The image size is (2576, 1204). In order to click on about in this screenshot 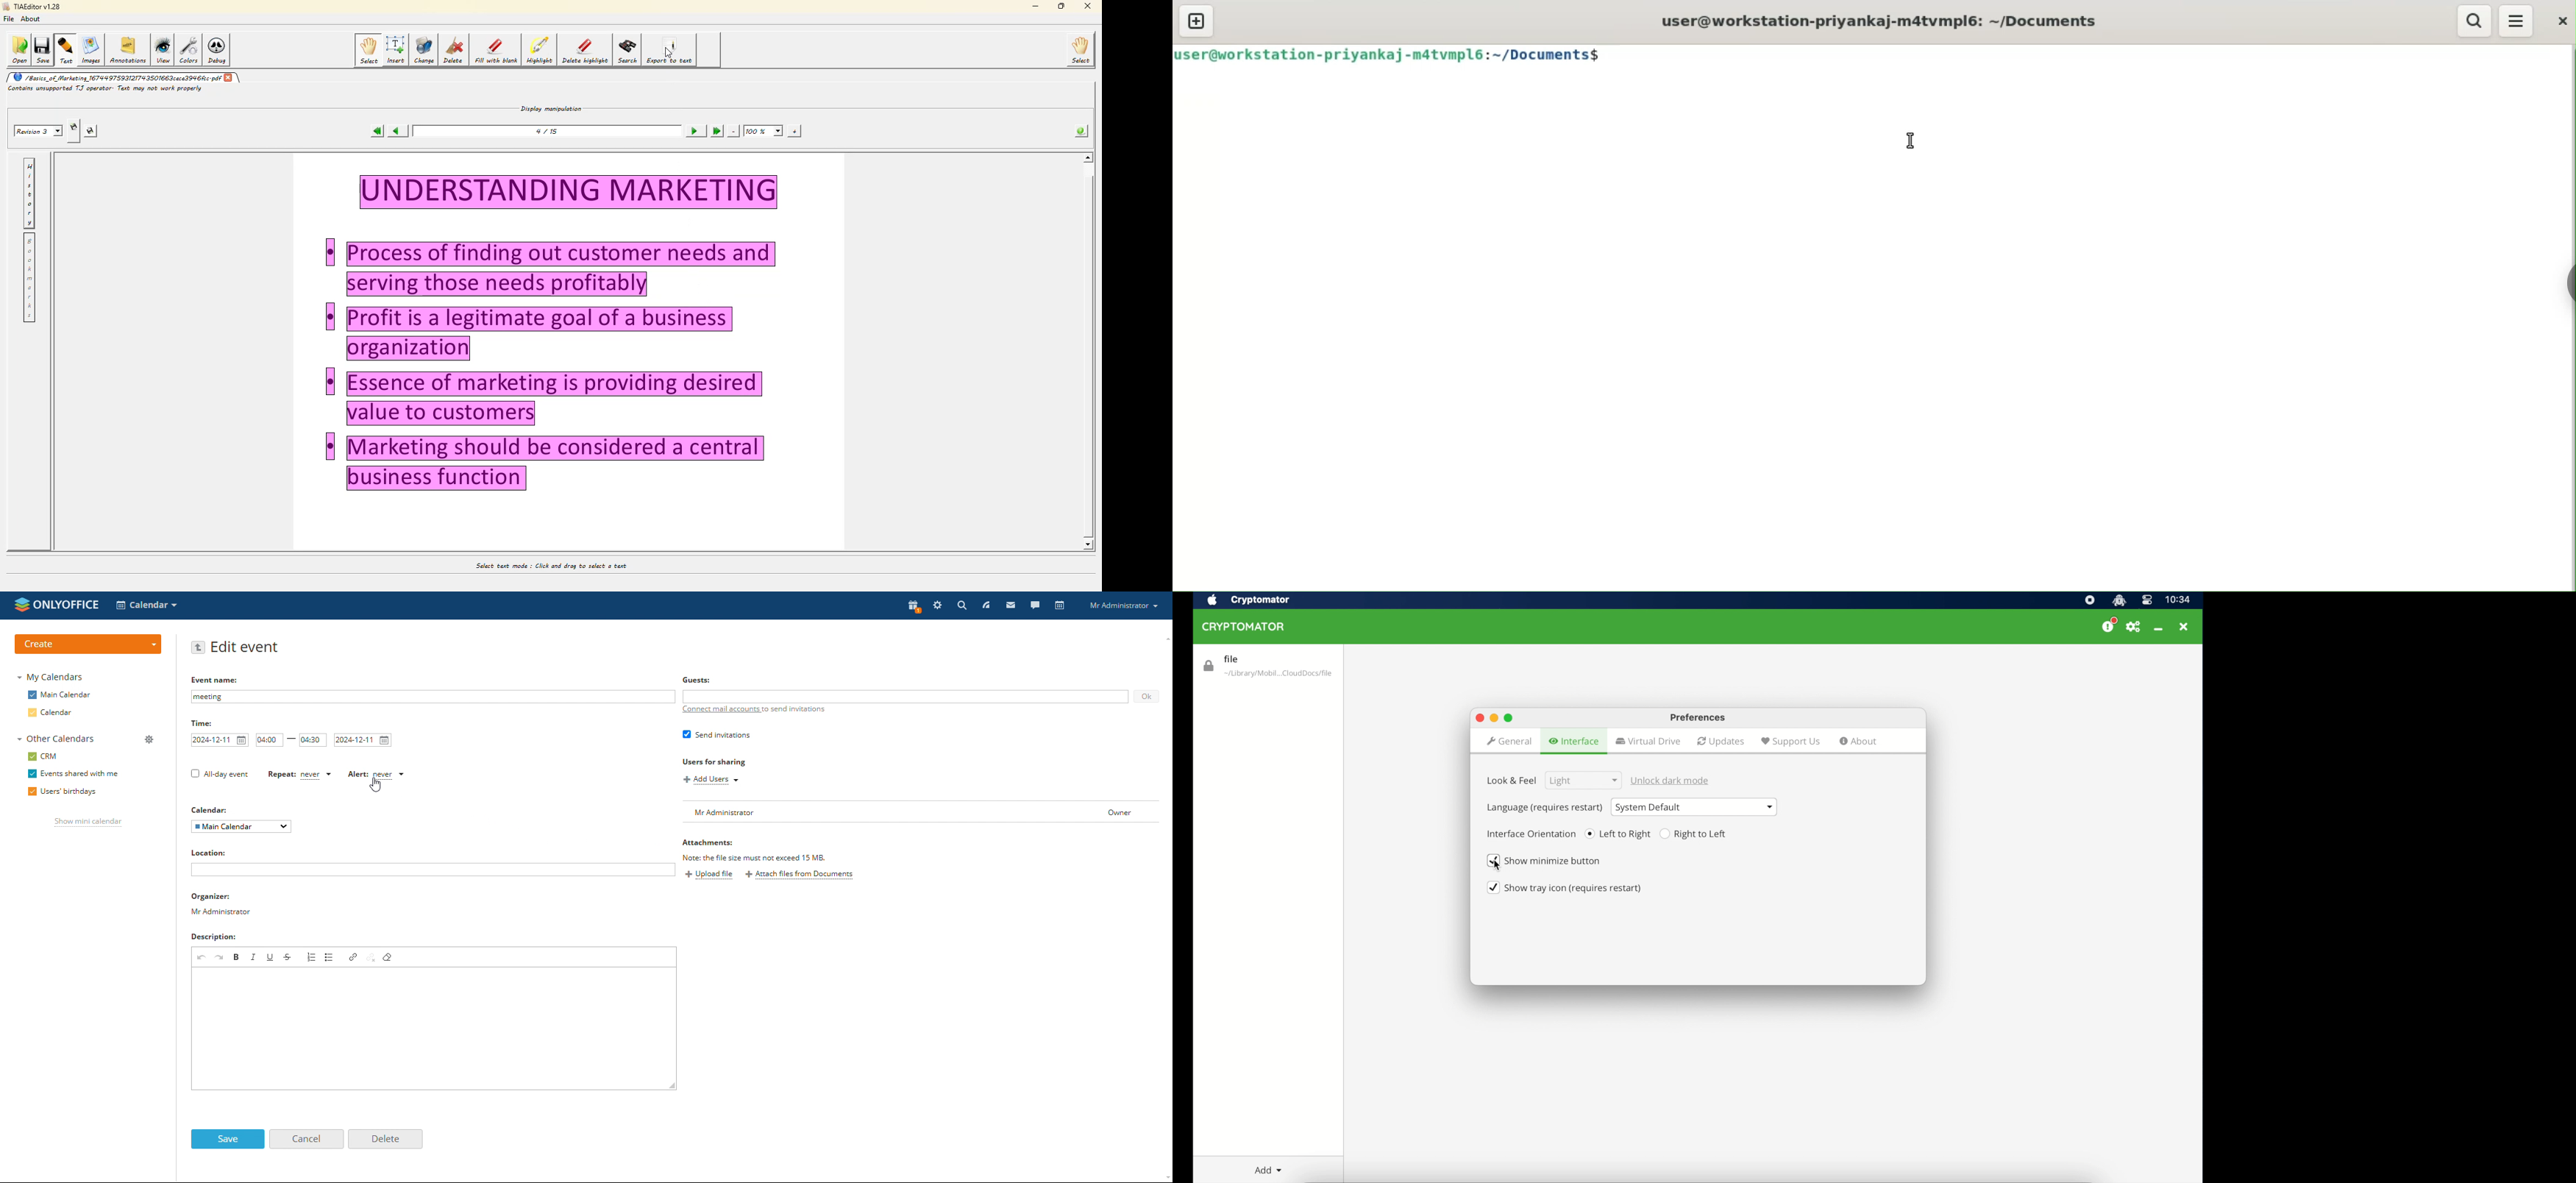, I will do `click(1859, 741)`.